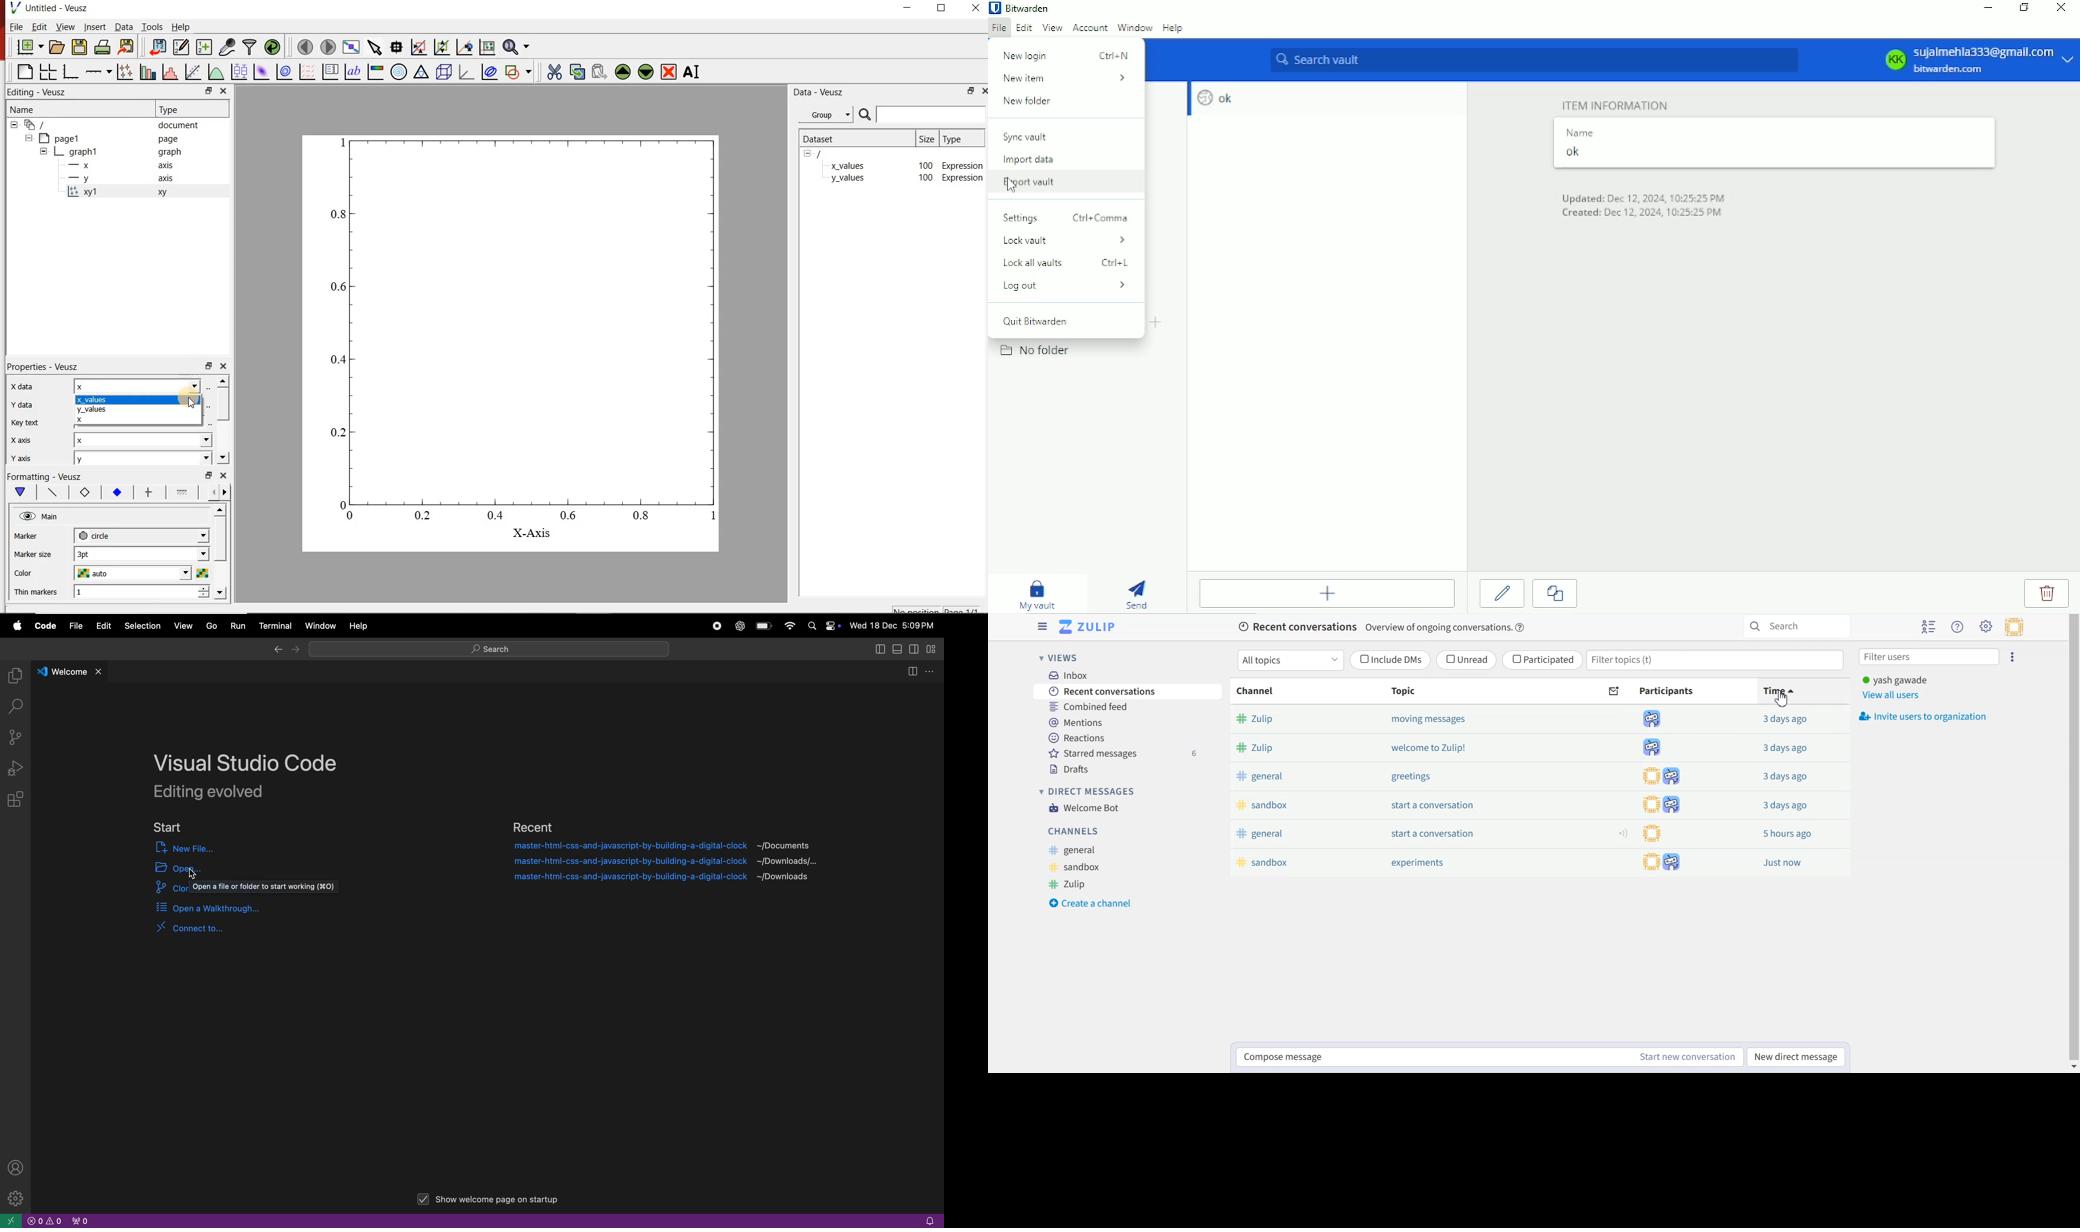  Describe the element at coordinates (102, 626) in the screenshot. I see `edit` at that location.